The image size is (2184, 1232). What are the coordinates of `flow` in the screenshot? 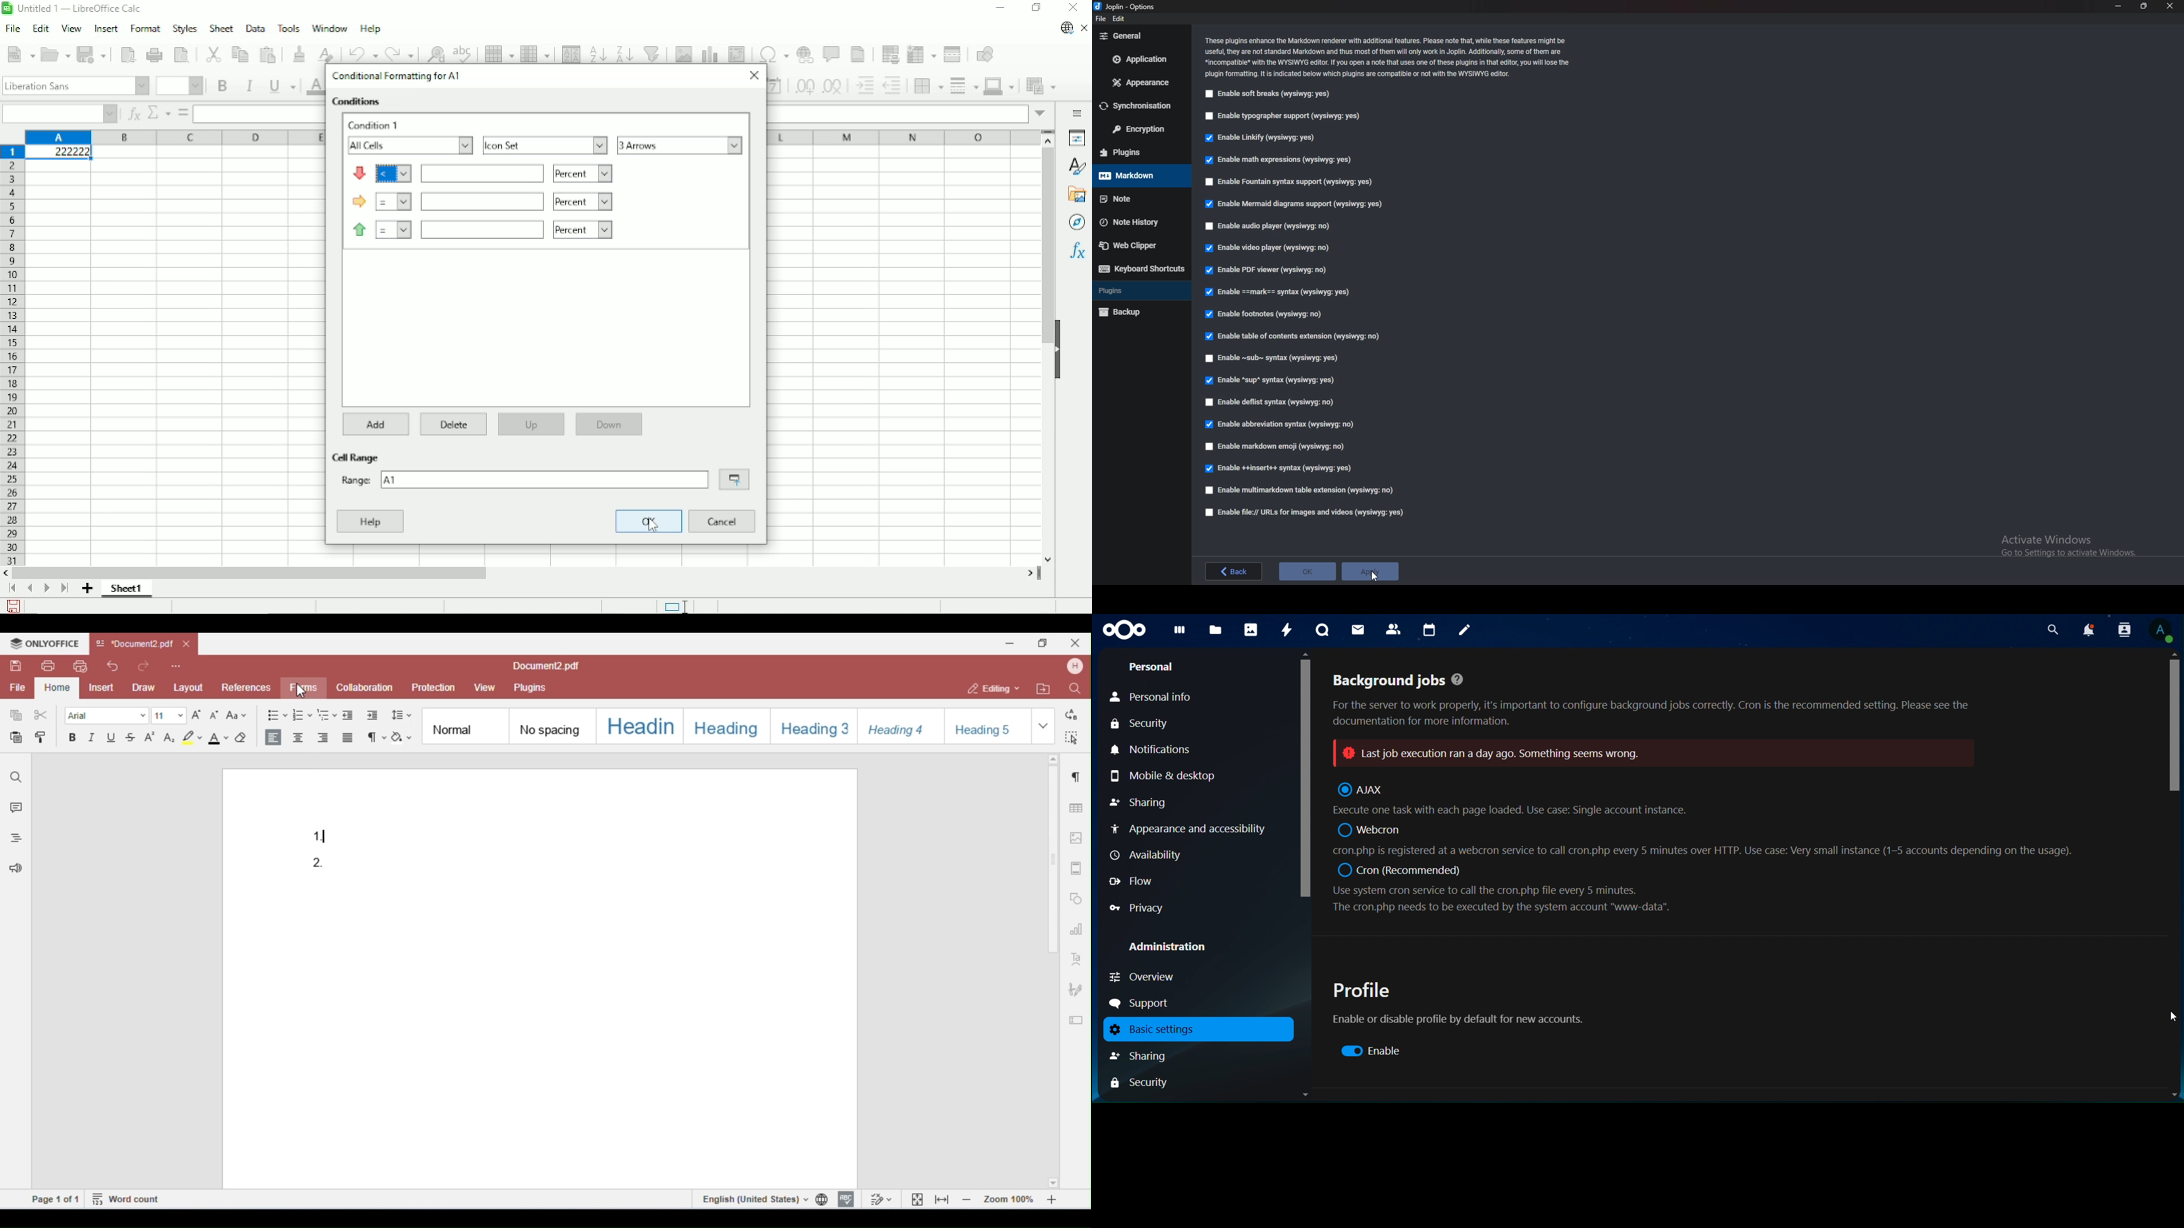 It's located at (1133, 881).